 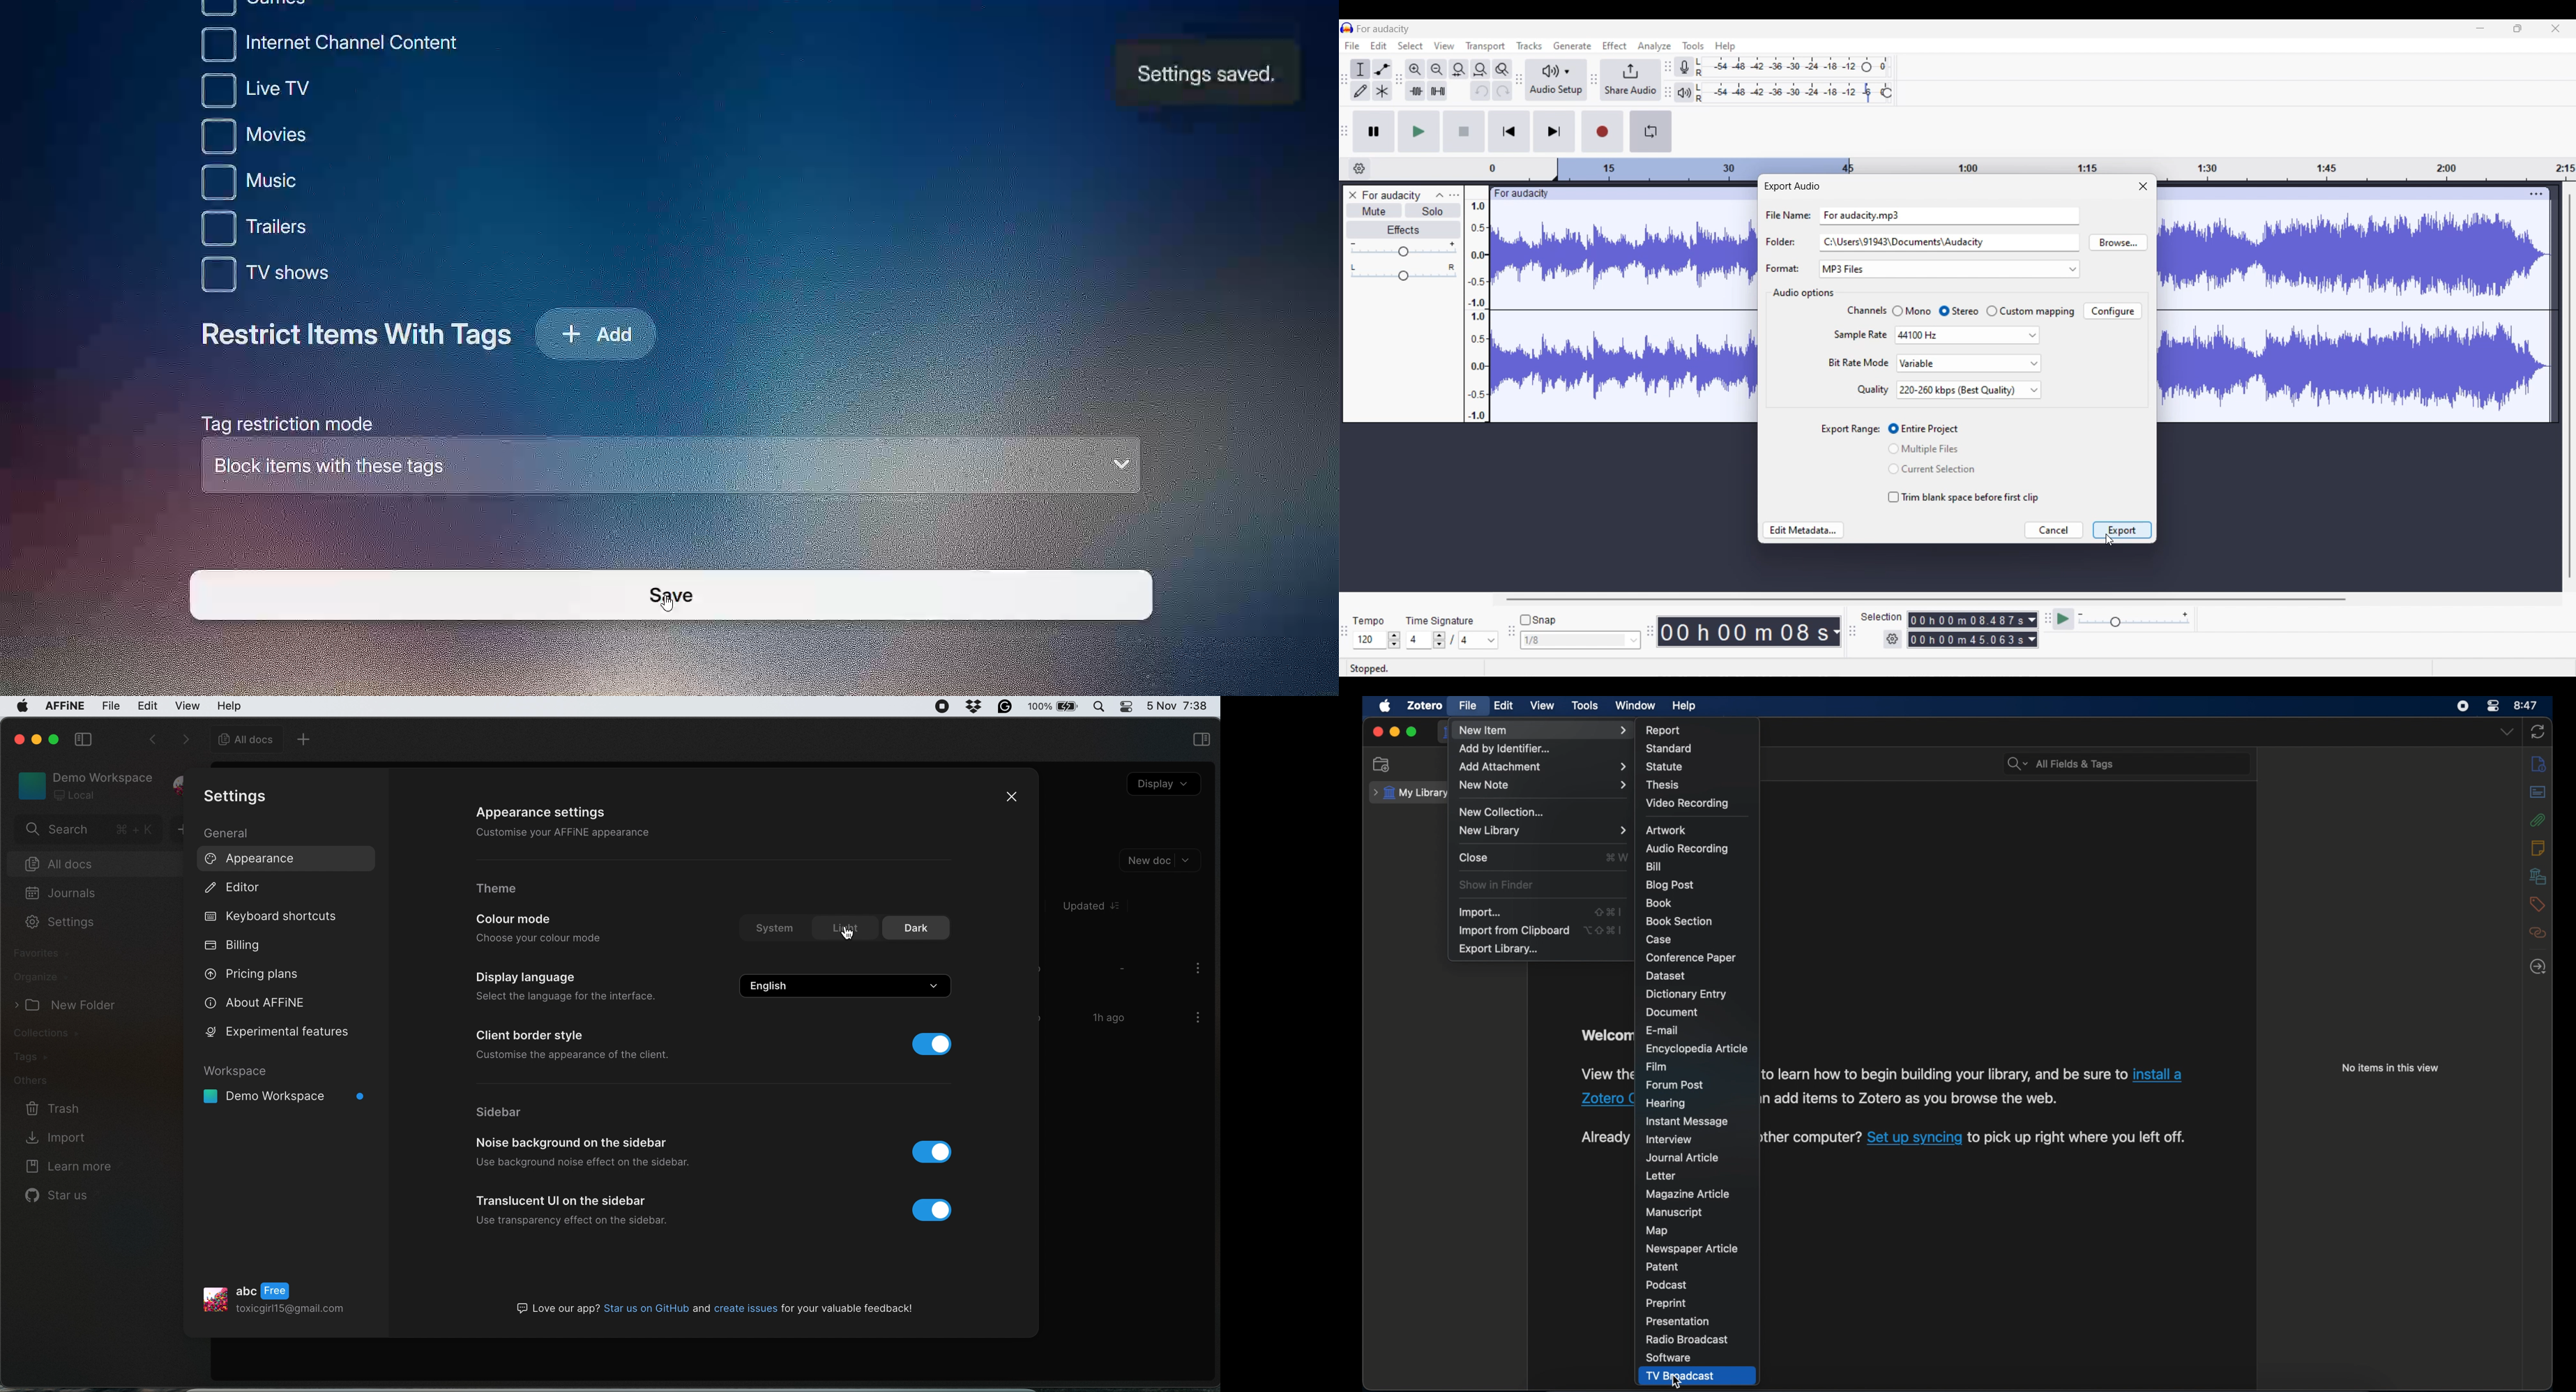 What do you see at coordinates (1957, 390) in the screenshot?
I see `Quality selection changed` at bounding box center [1957, 390].